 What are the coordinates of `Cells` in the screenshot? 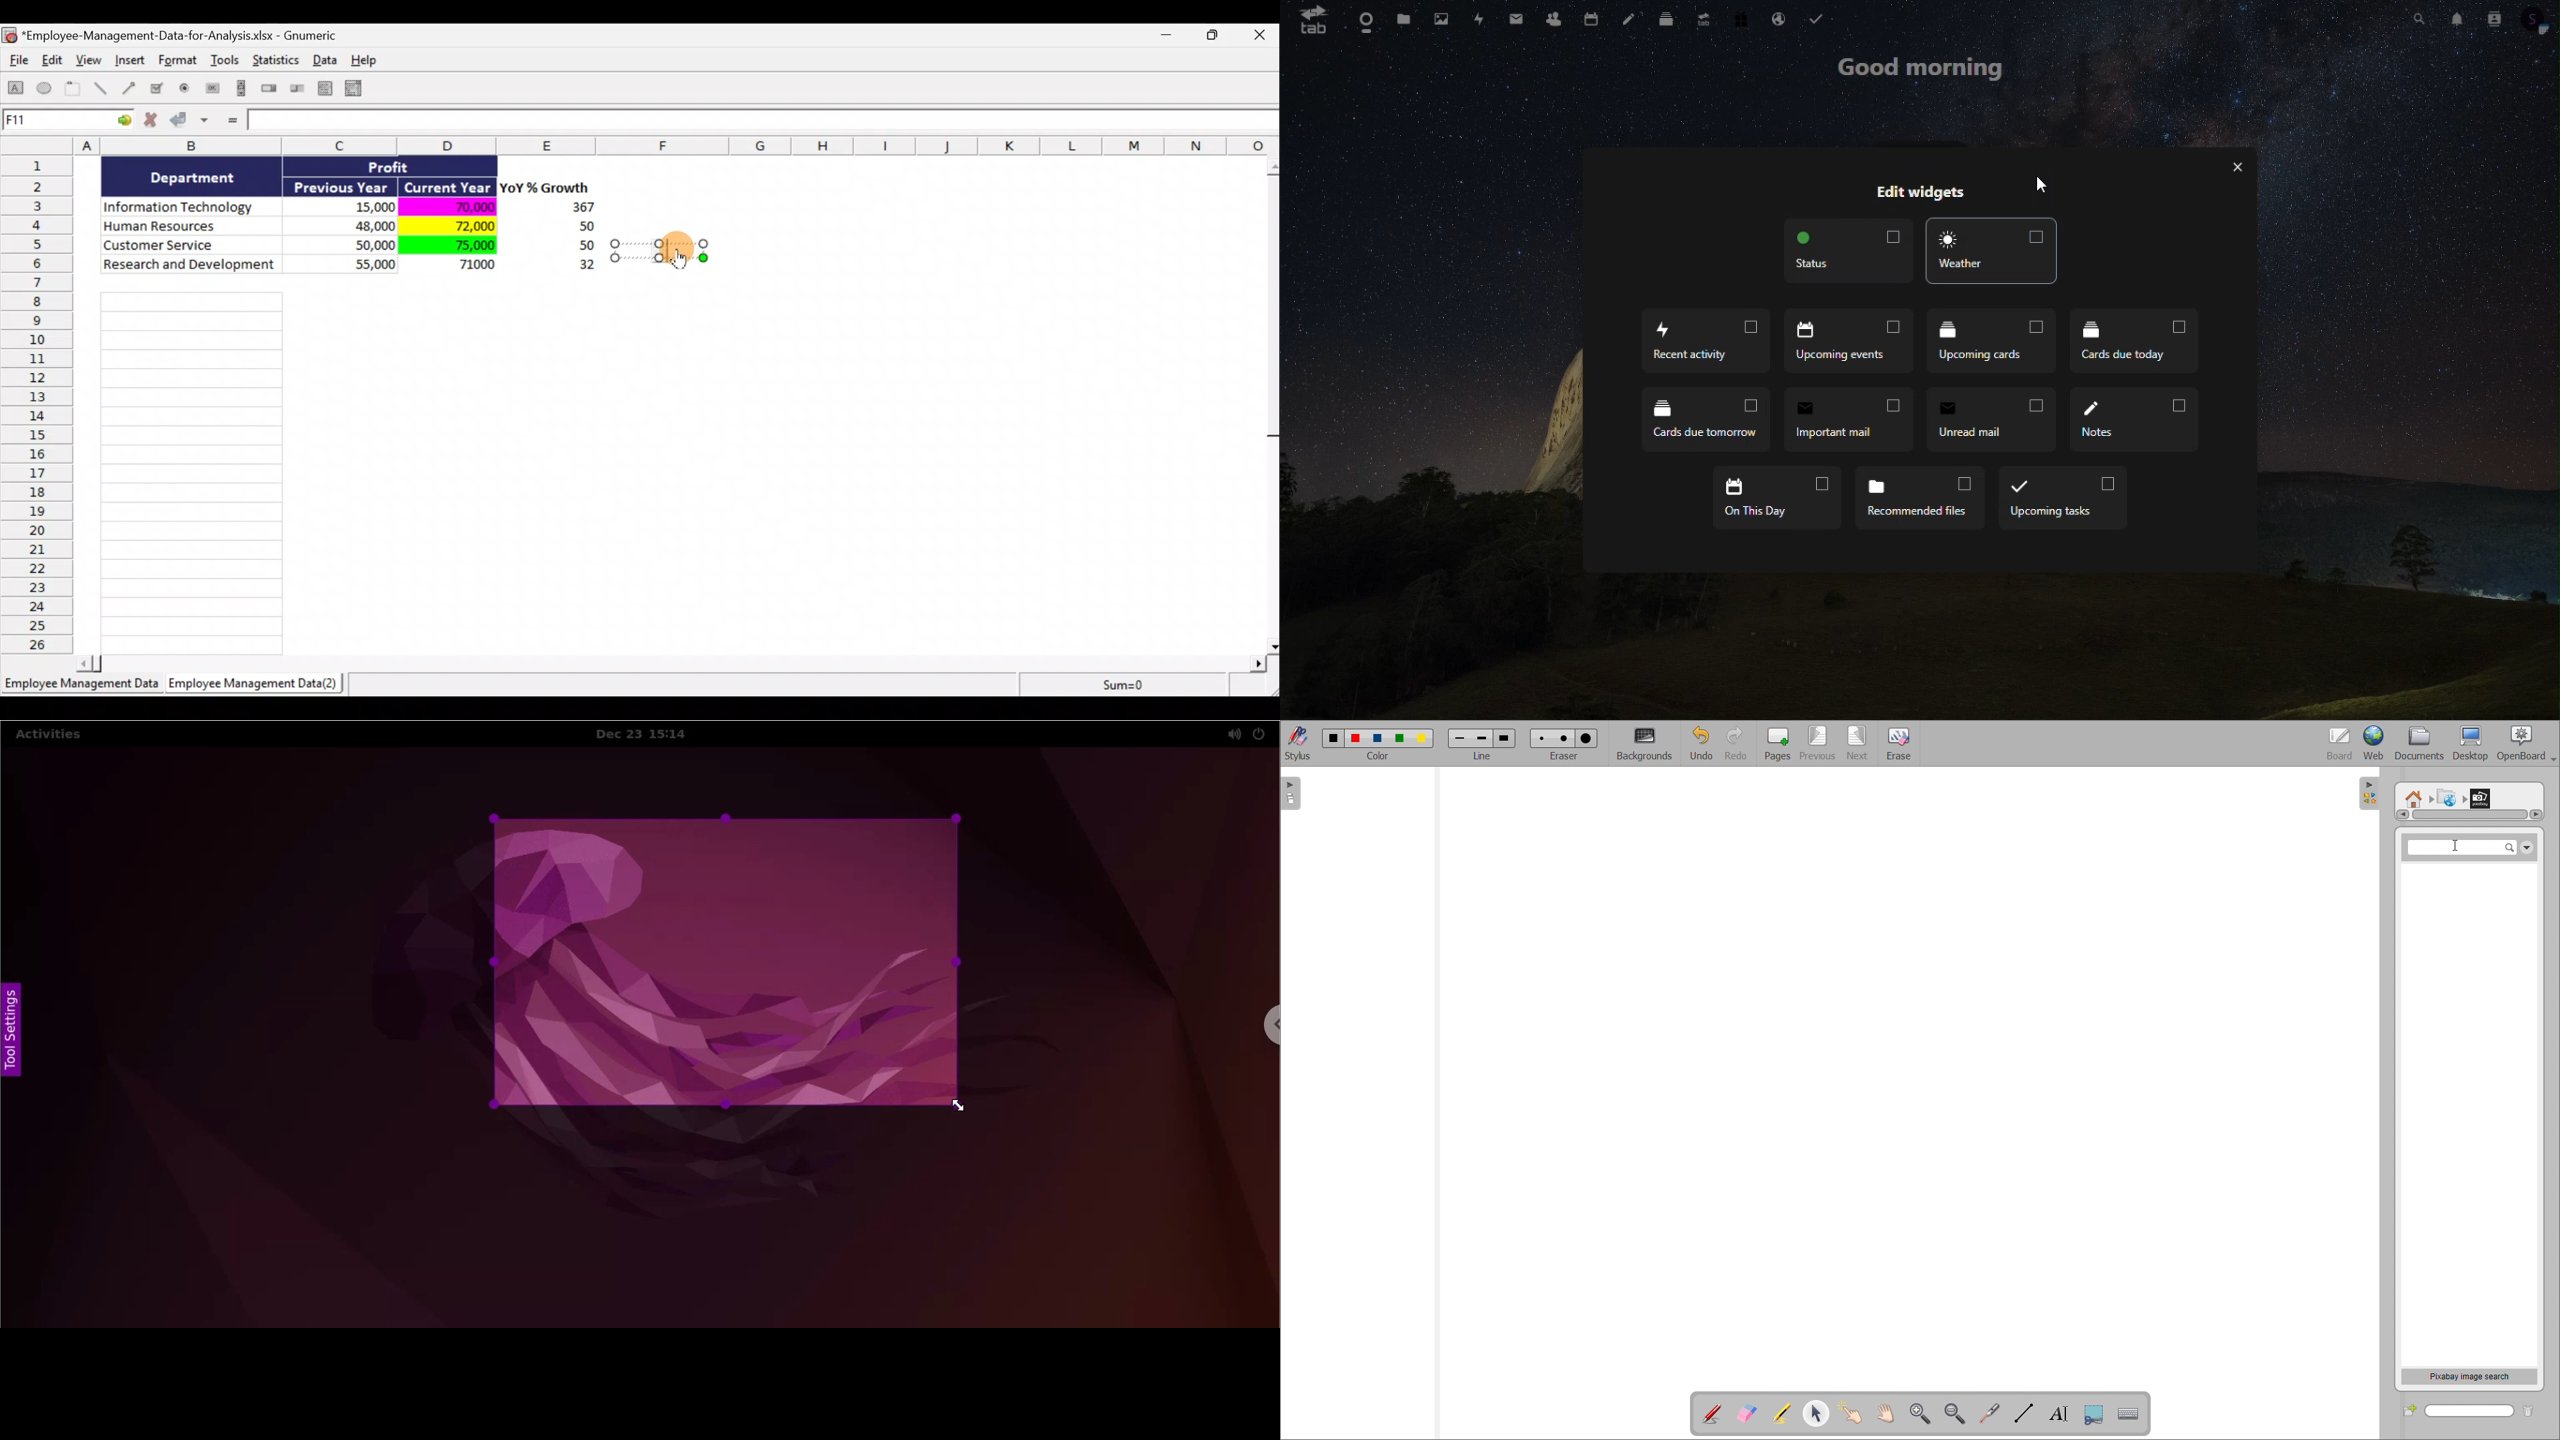 It's located at (191, 469).